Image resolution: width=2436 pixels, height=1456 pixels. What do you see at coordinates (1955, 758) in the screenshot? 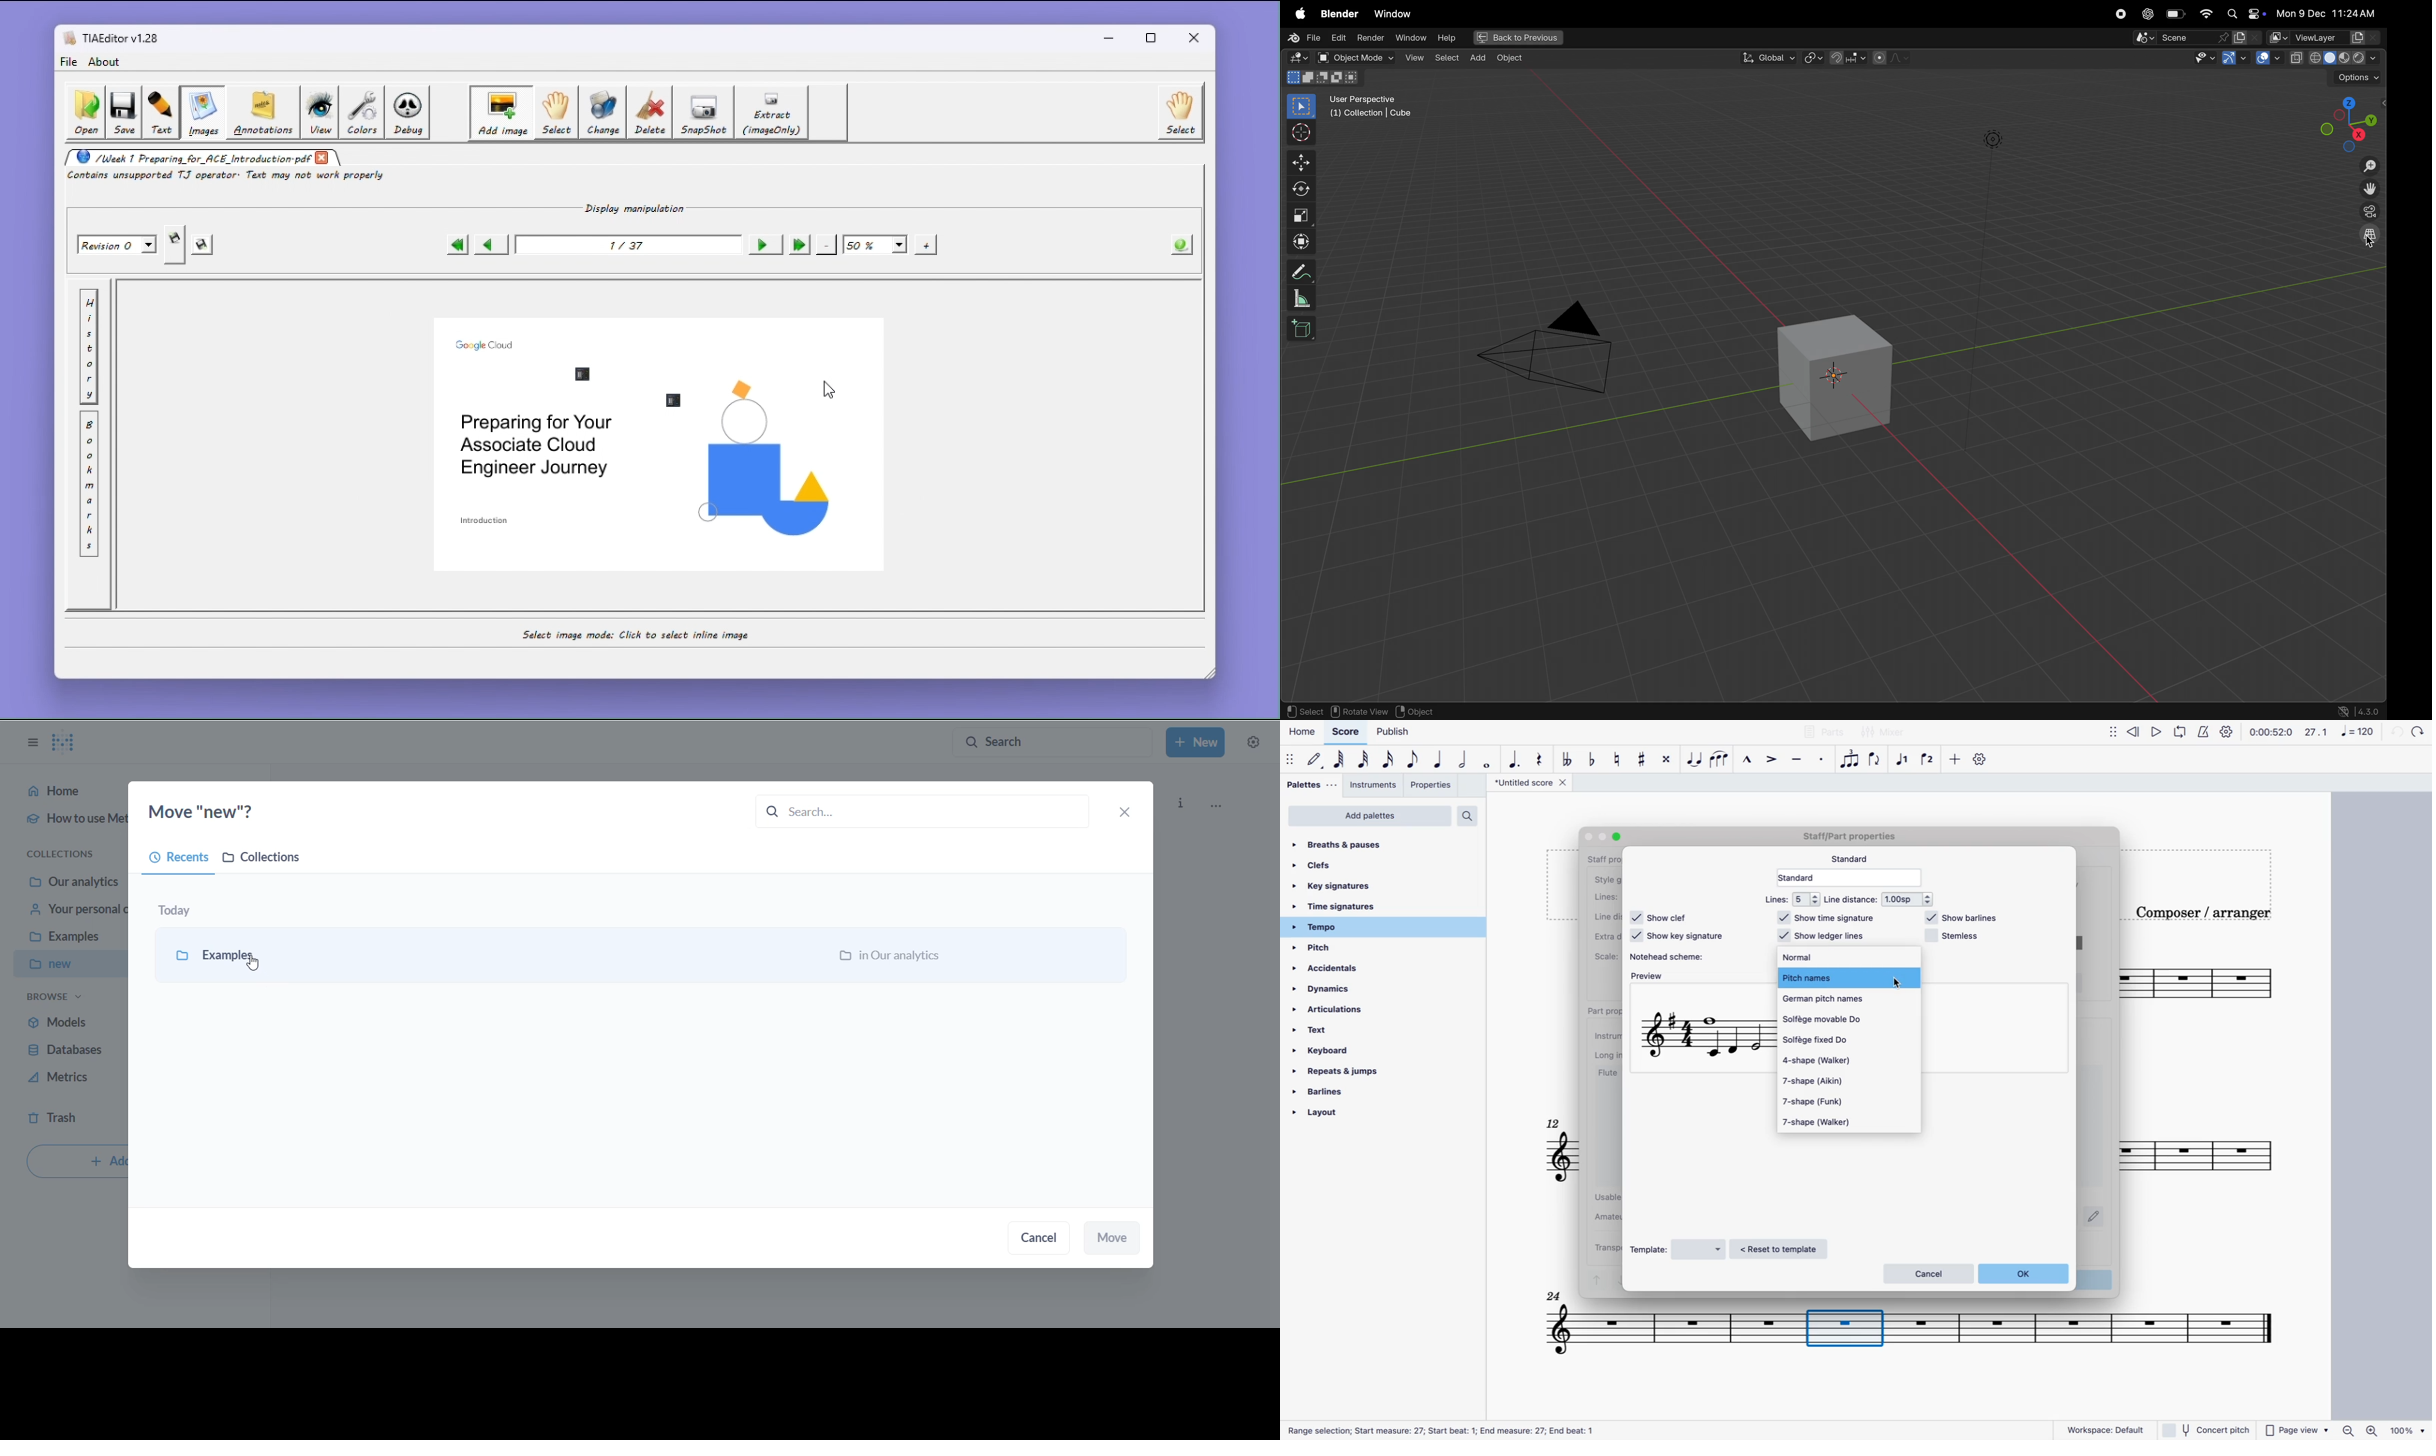
I see `more` at bounding box center [1955, 758].